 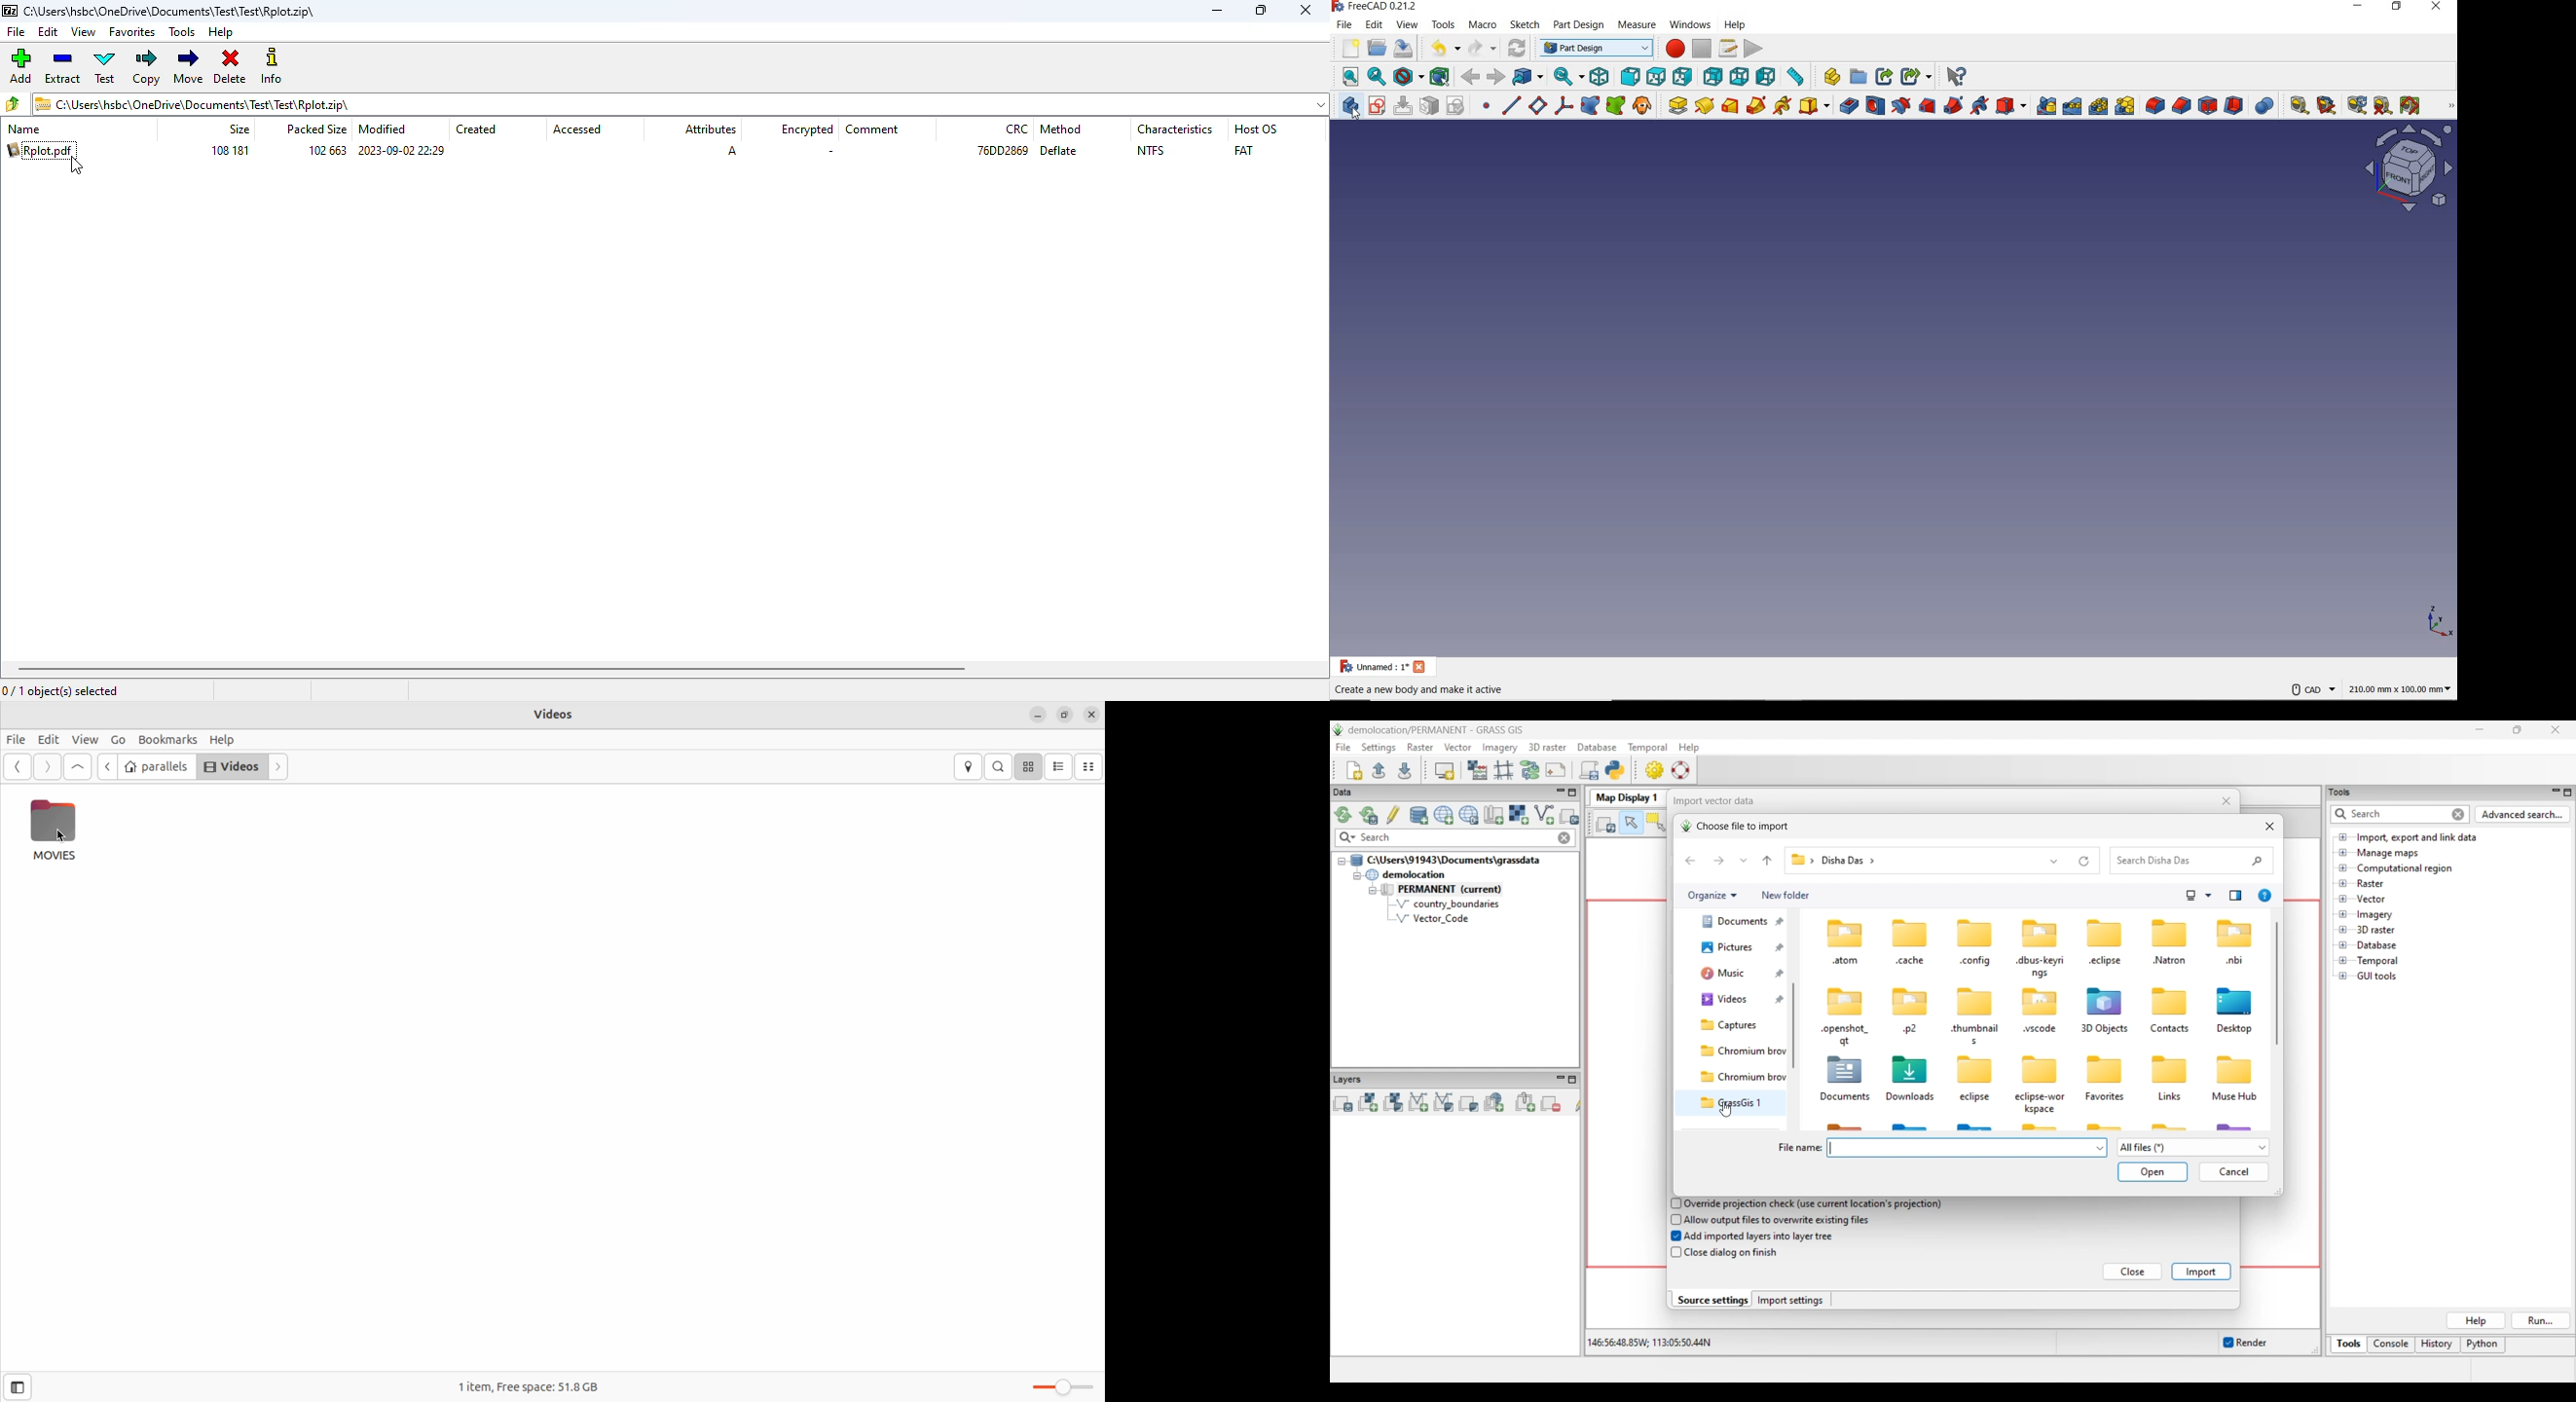 I want to click on Sketch, so click(x=1523, y=28).